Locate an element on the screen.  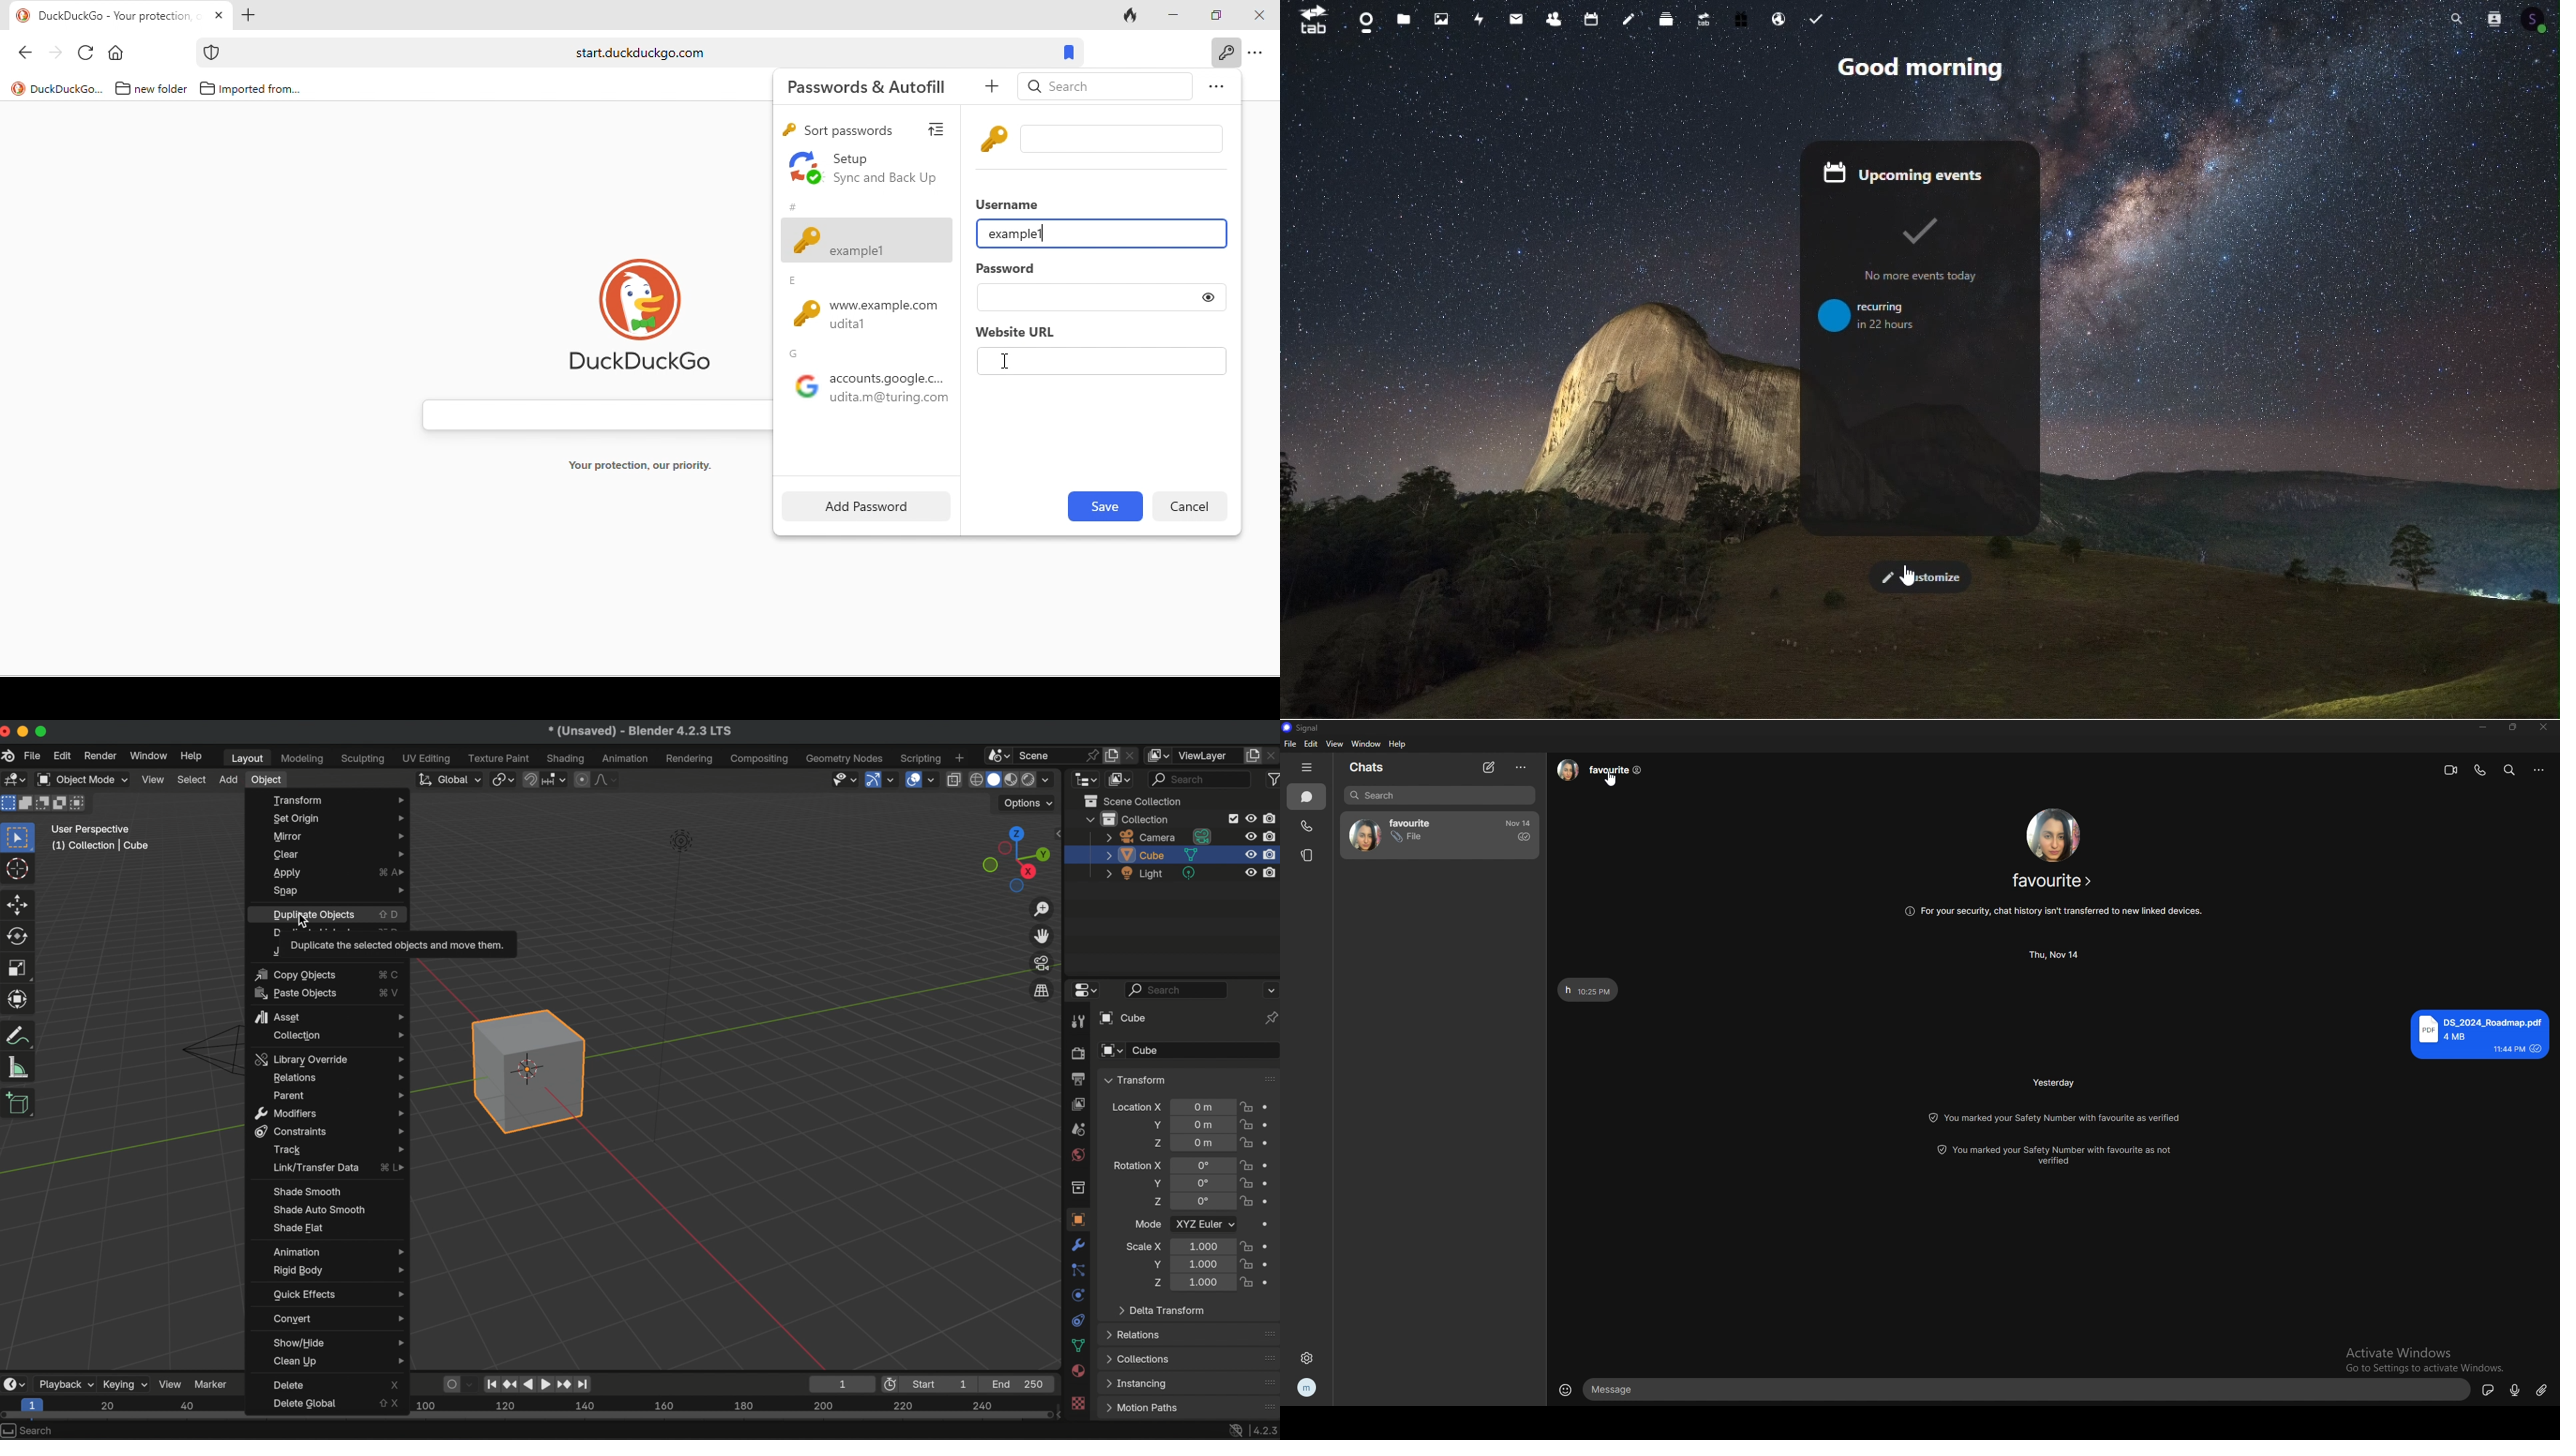
modifiers is located at coordinates (1079, 1245).